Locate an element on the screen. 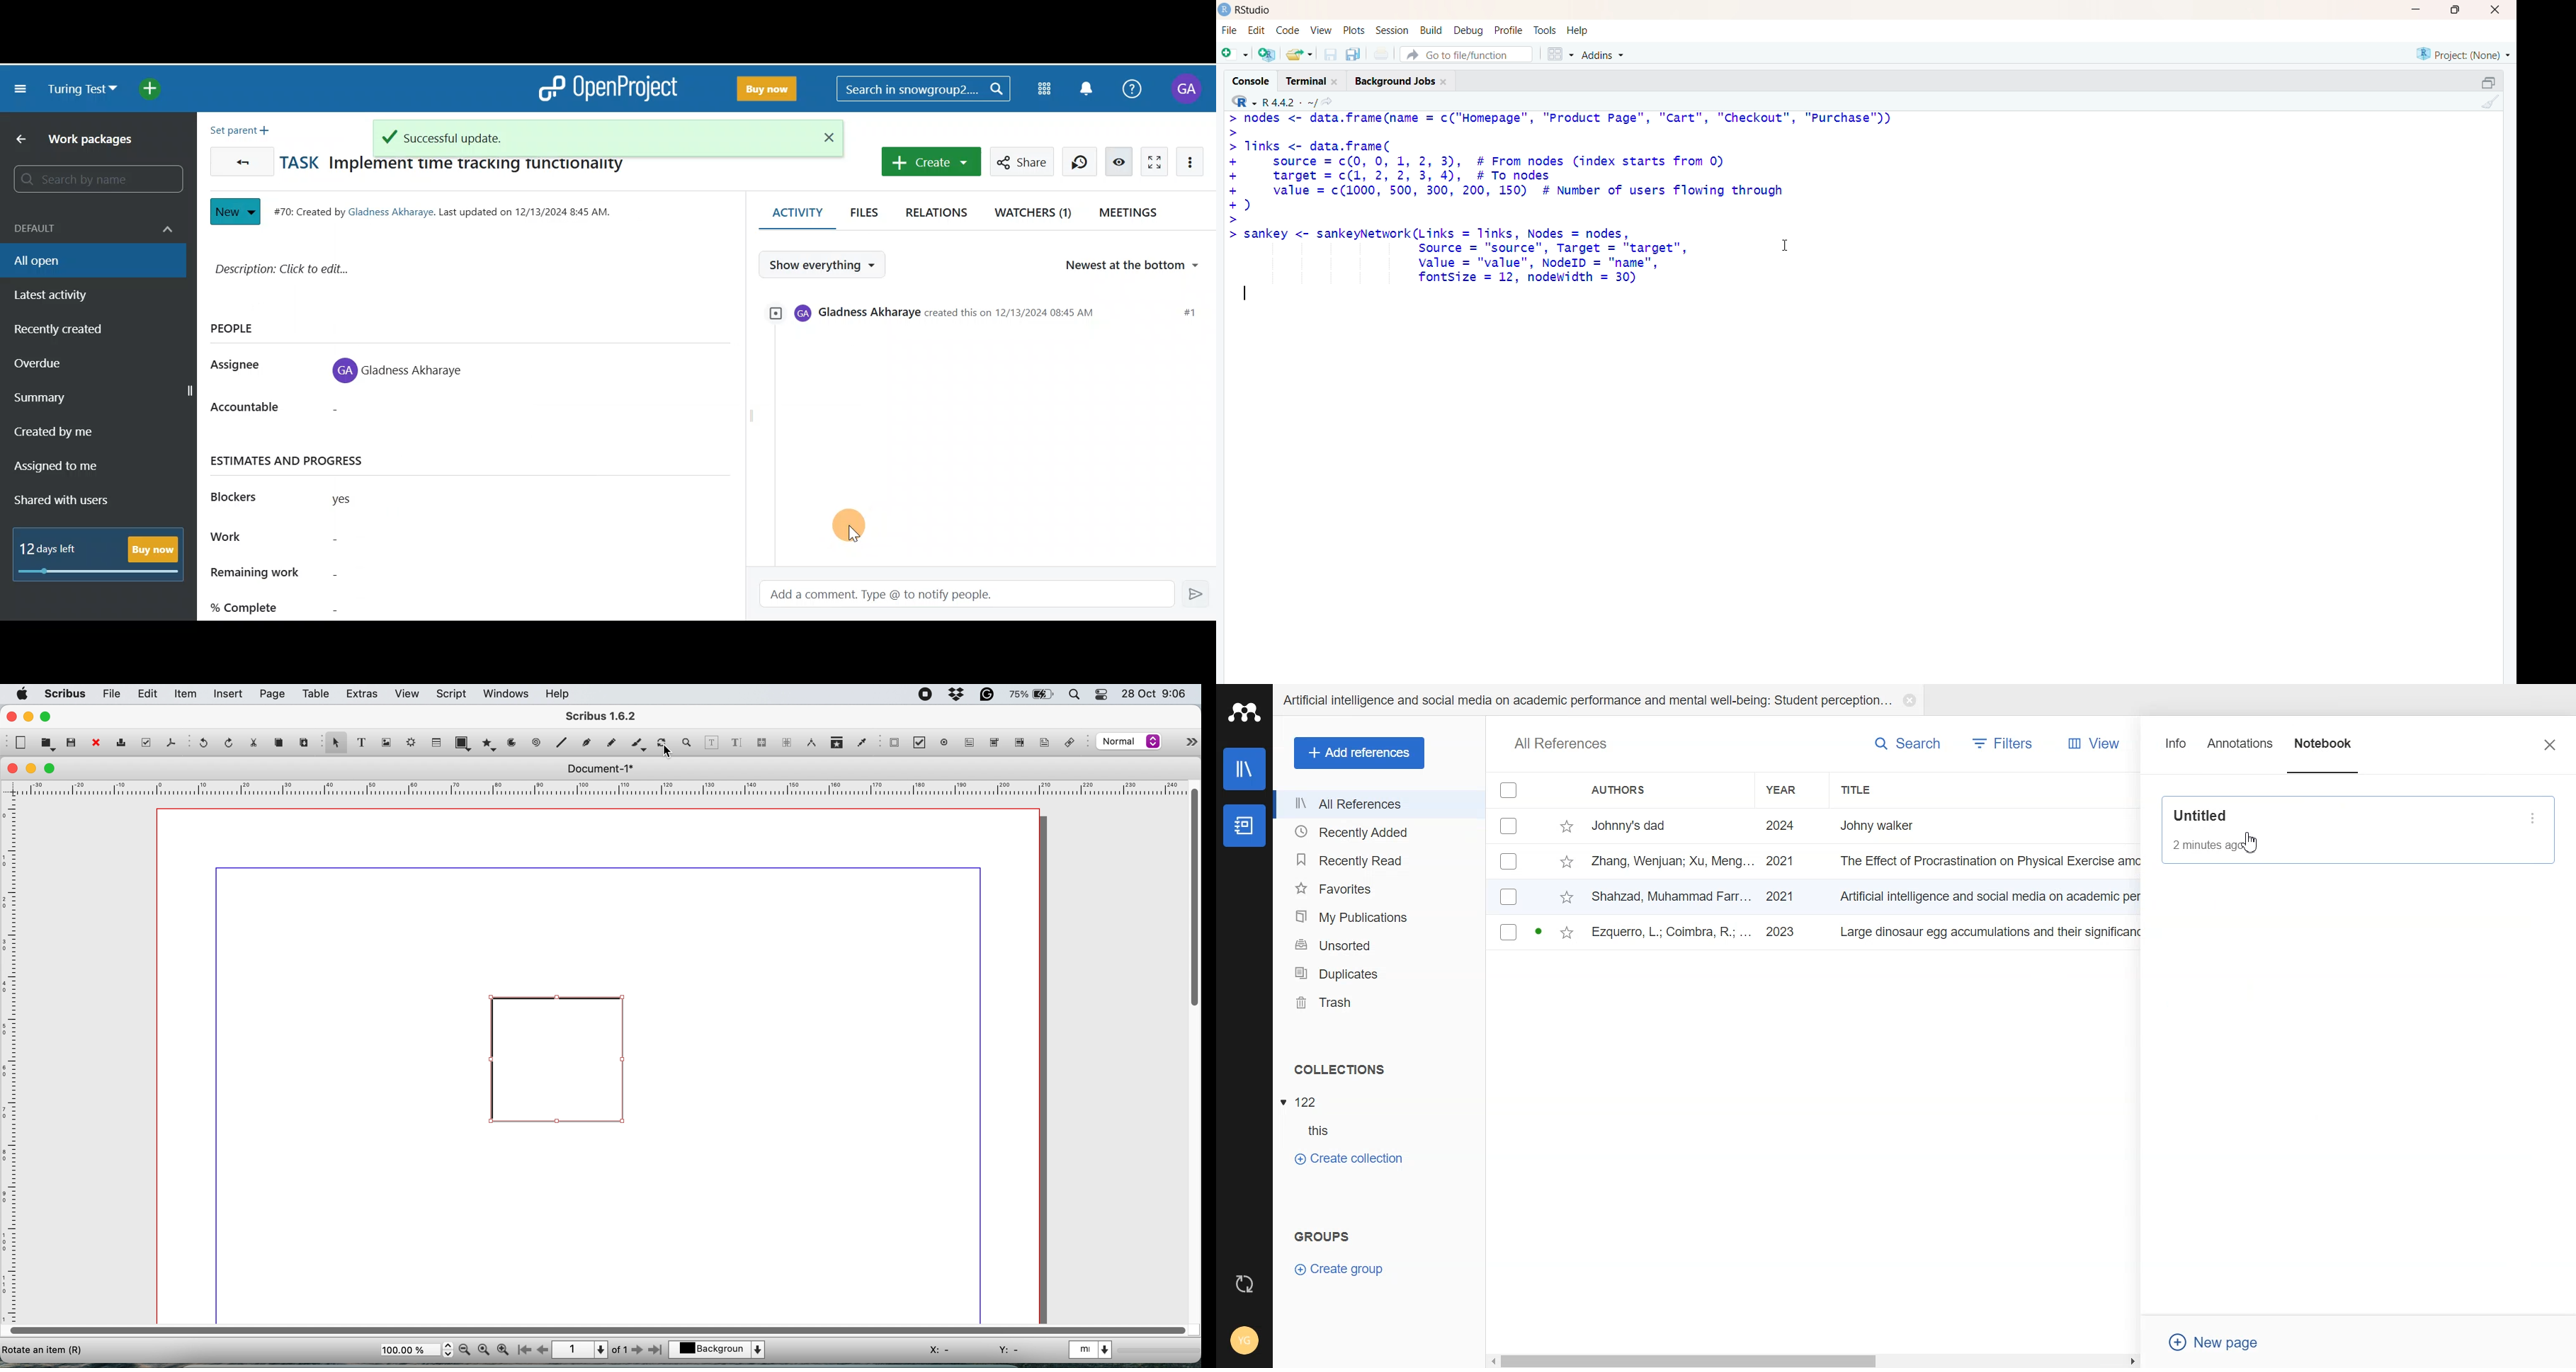  insert is located at coordinates (229, 694).